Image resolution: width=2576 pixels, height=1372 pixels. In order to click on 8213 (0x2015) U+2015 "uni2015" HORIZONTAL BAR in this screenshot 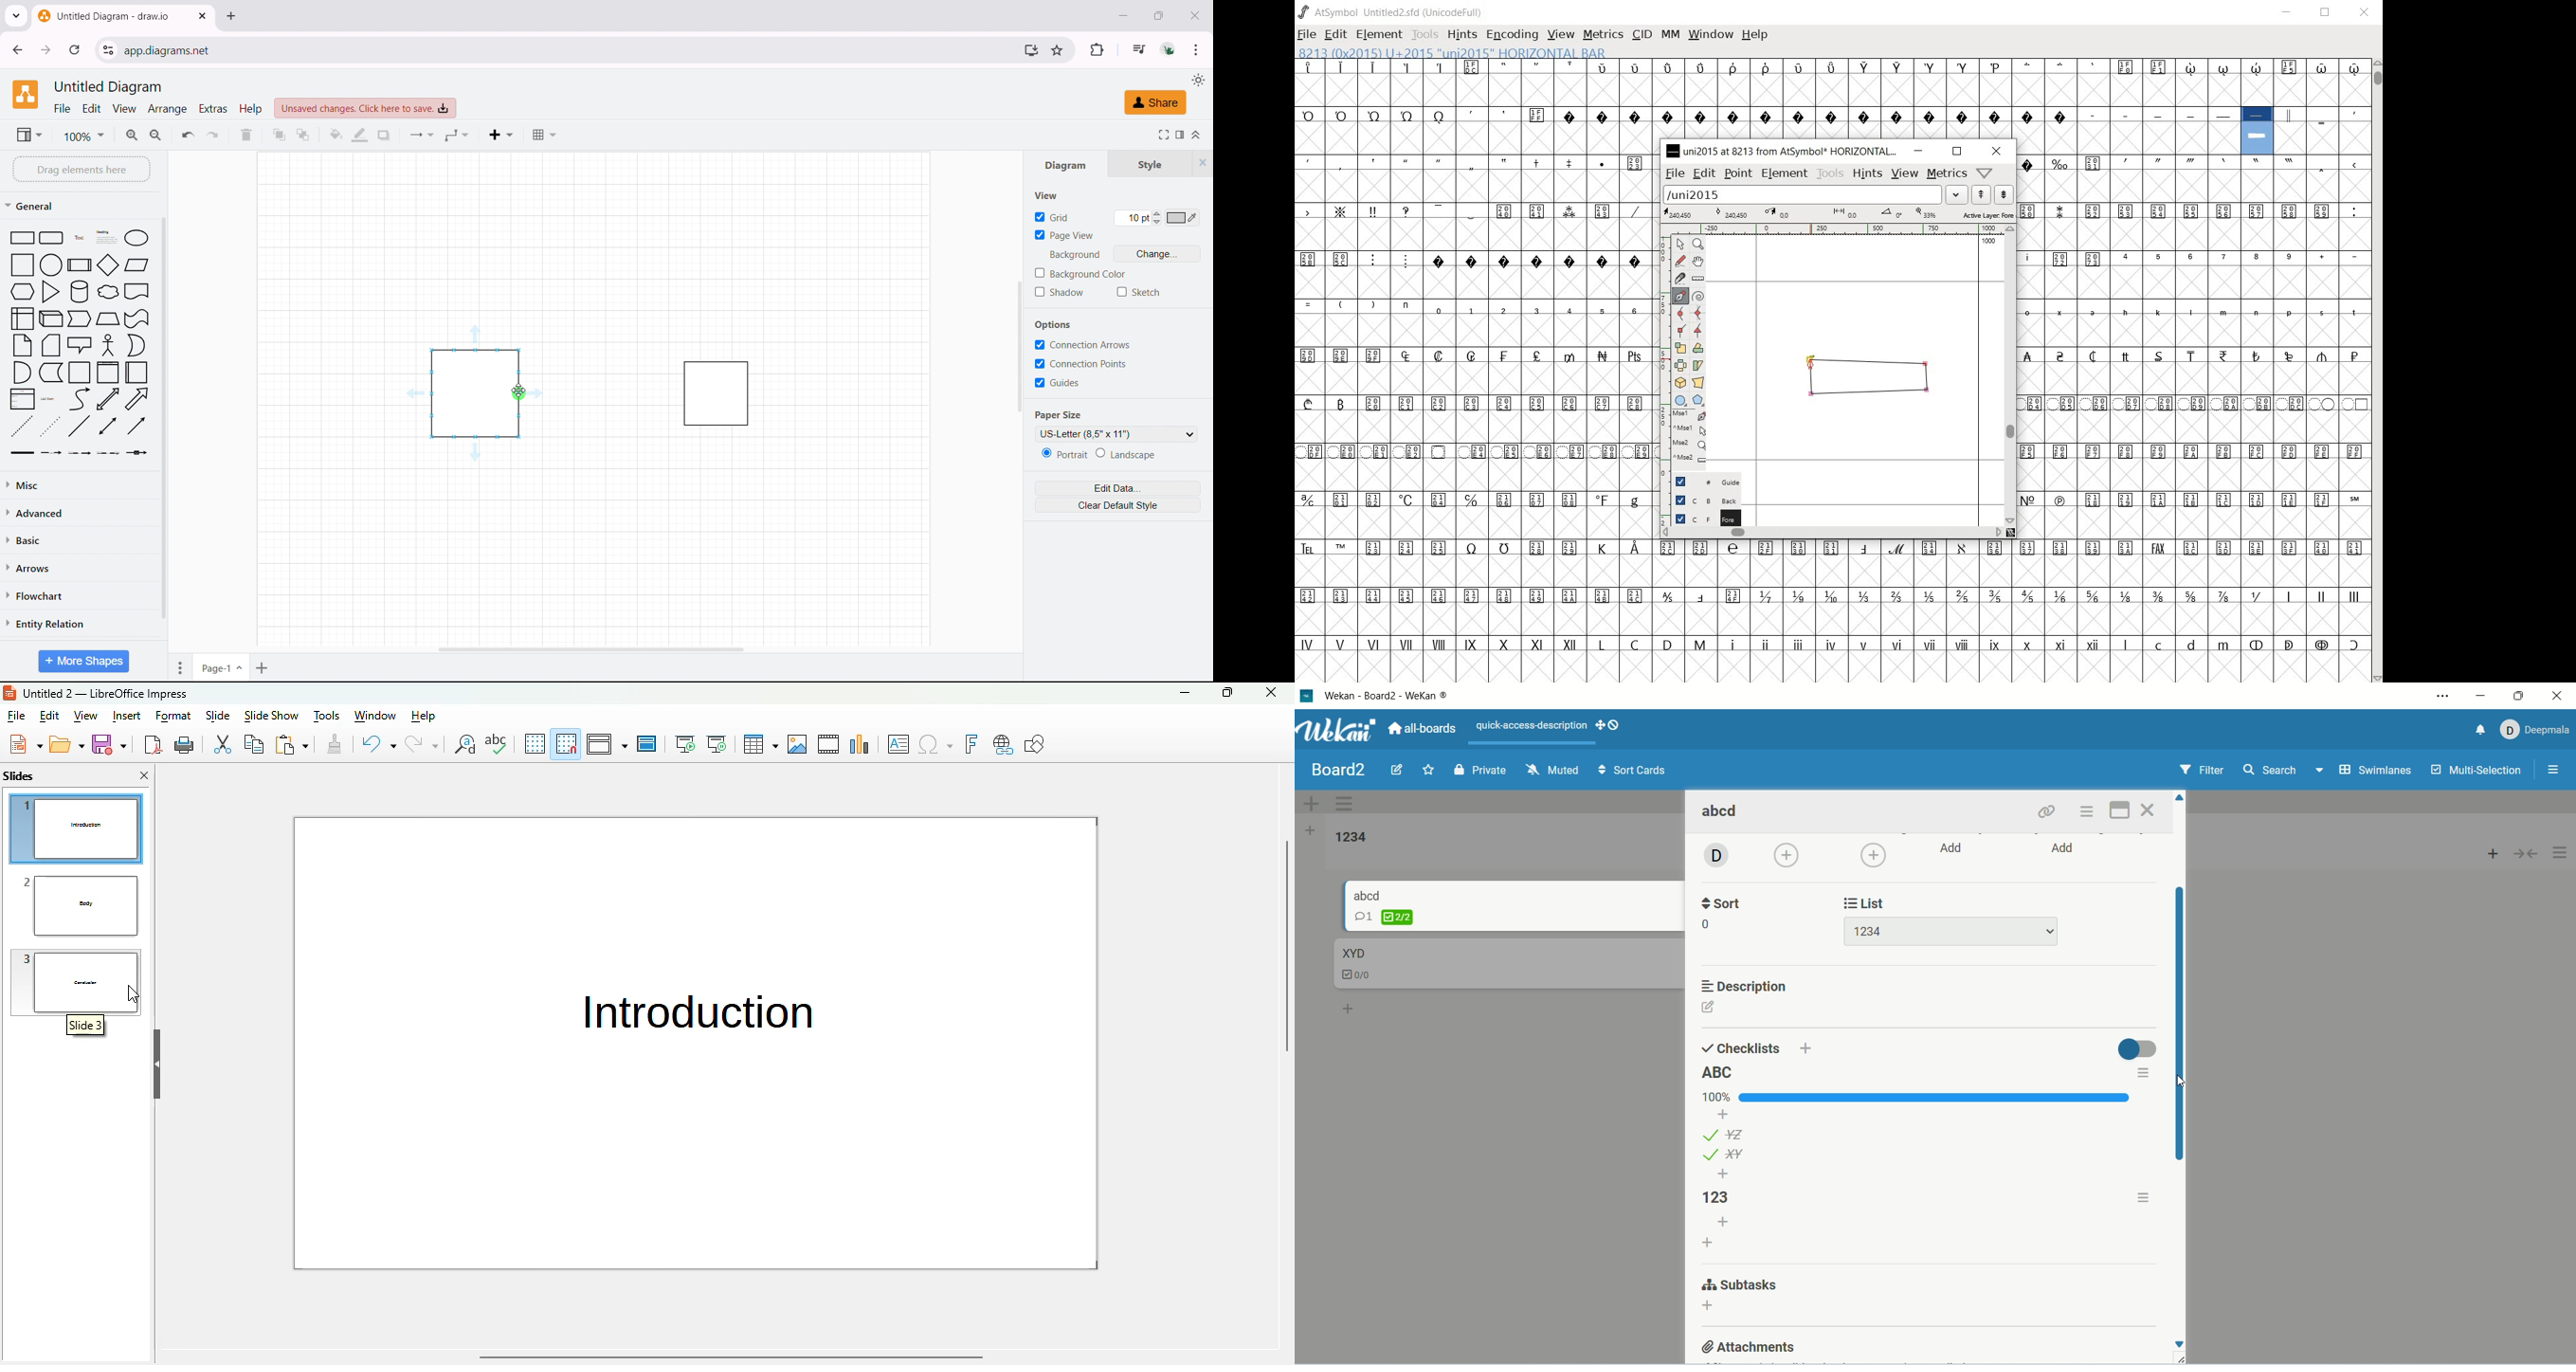, I will do `click(1451, 53)`.